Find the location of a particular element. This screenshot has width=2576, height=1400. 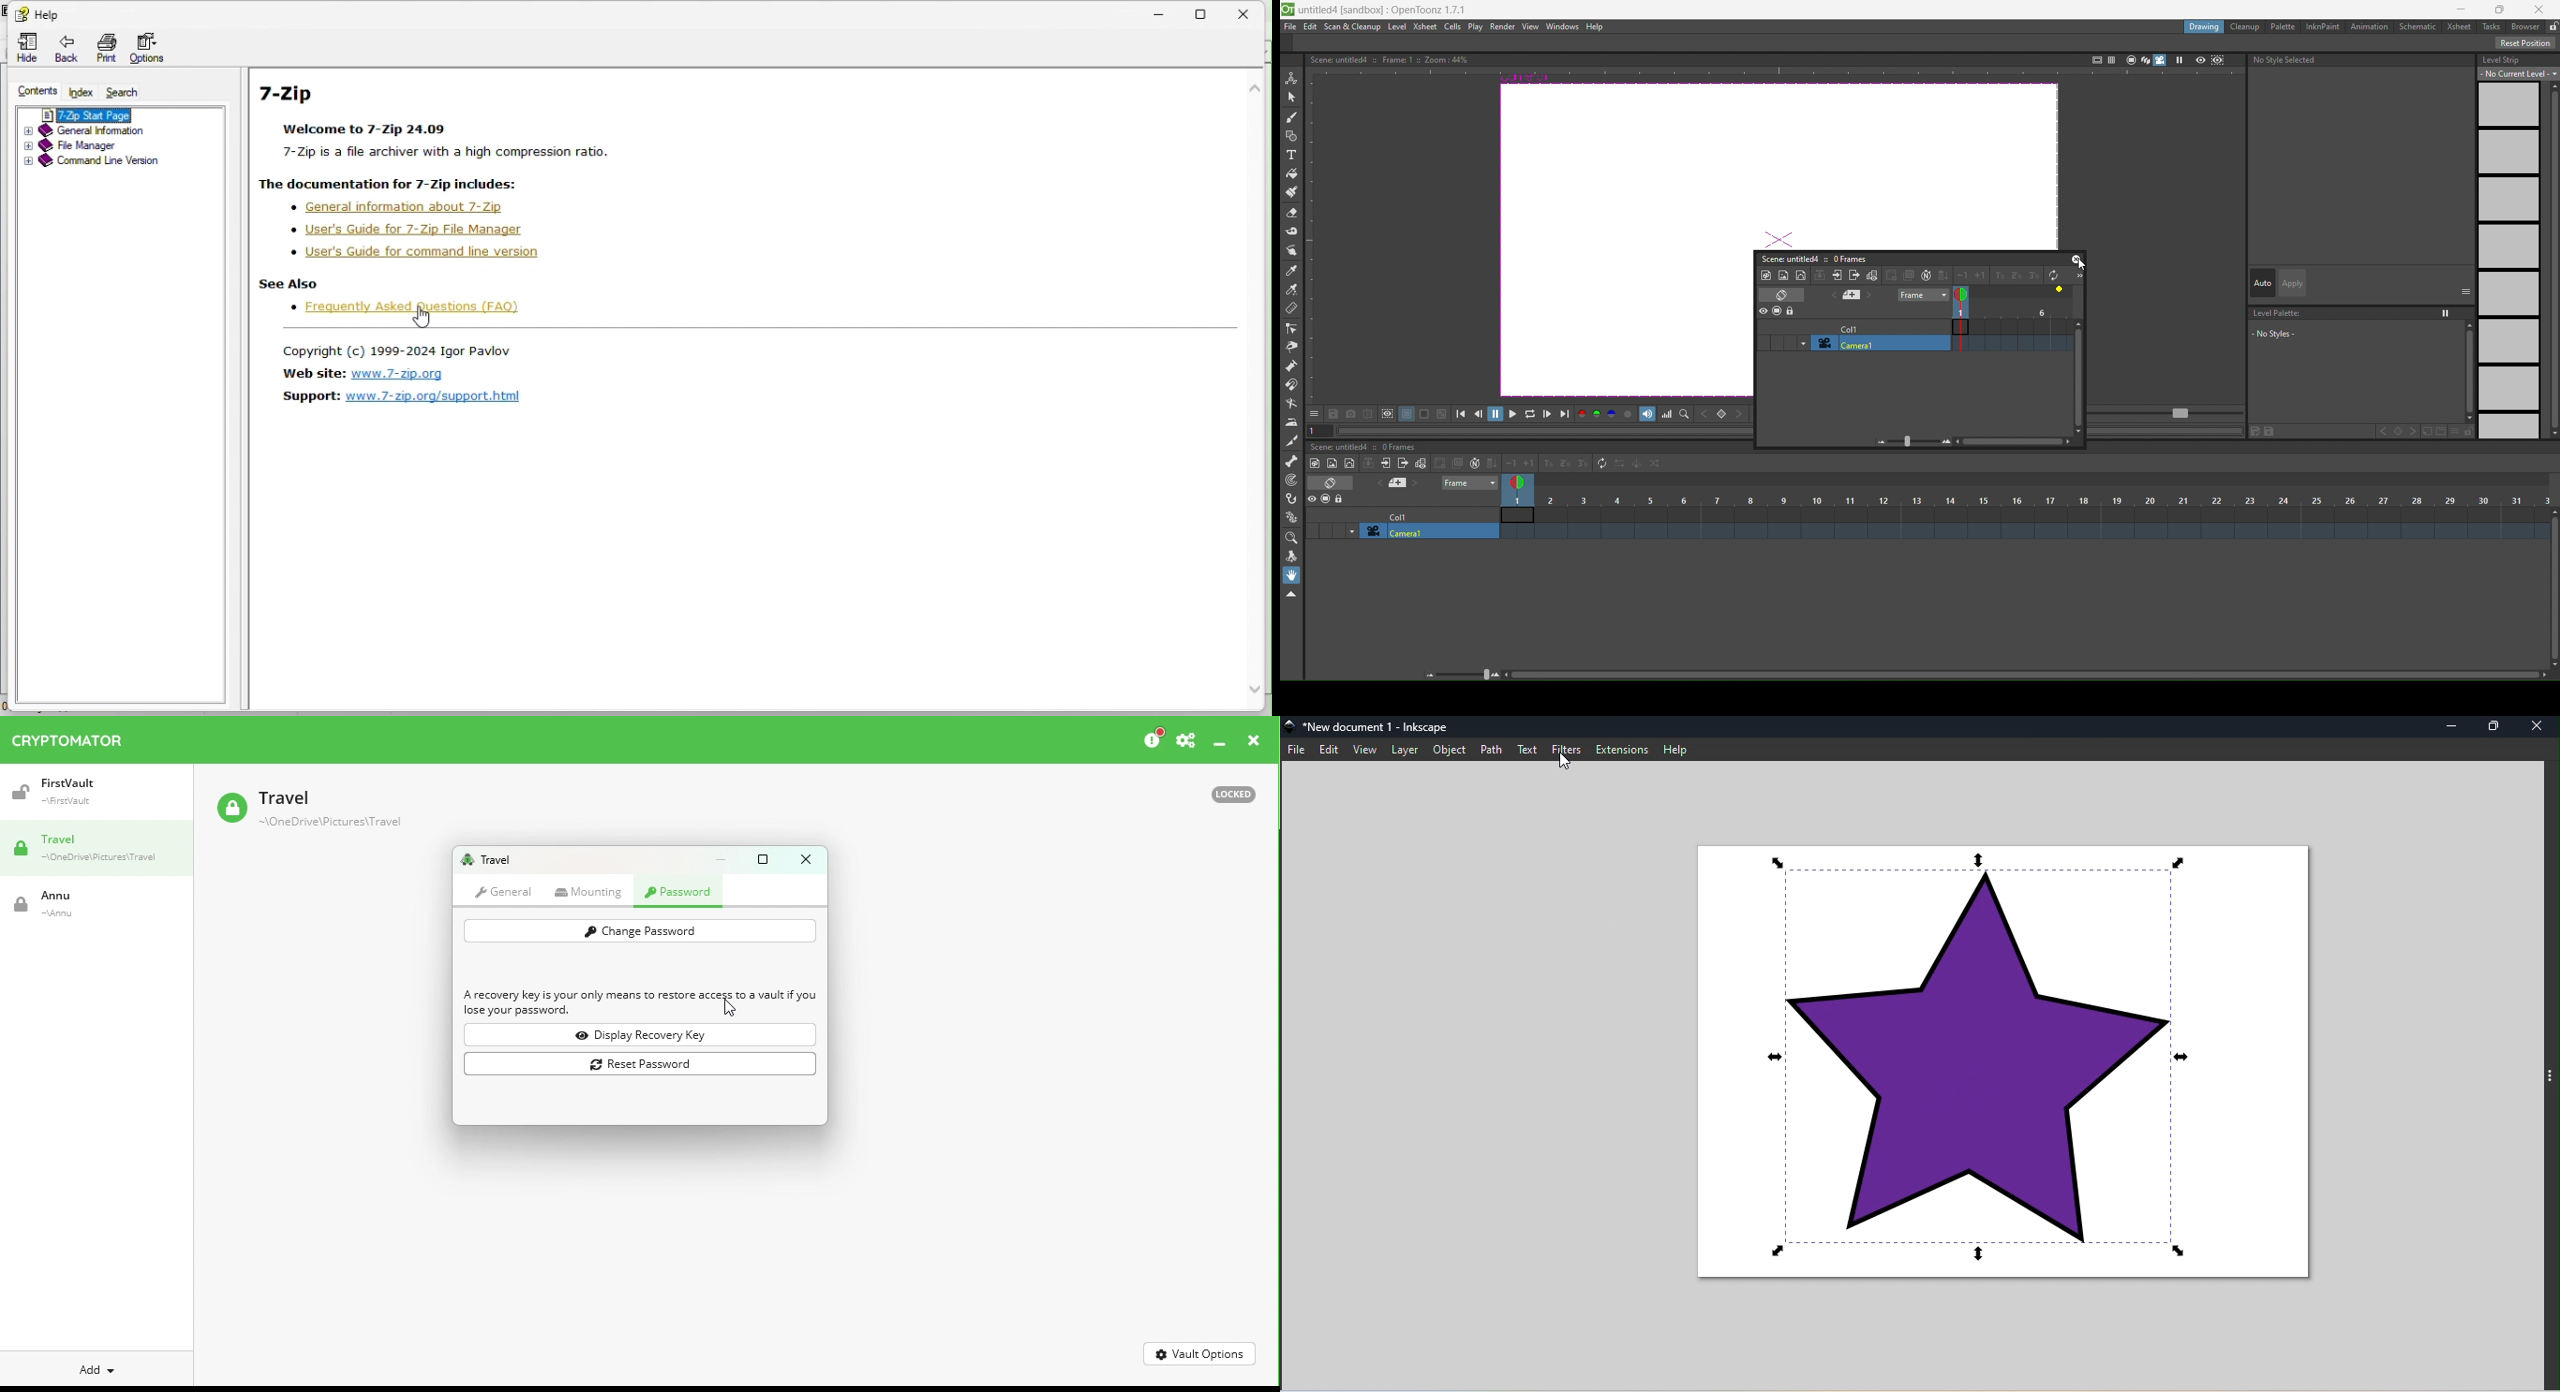

open x subsheet is located at coordinates (1837, 275).